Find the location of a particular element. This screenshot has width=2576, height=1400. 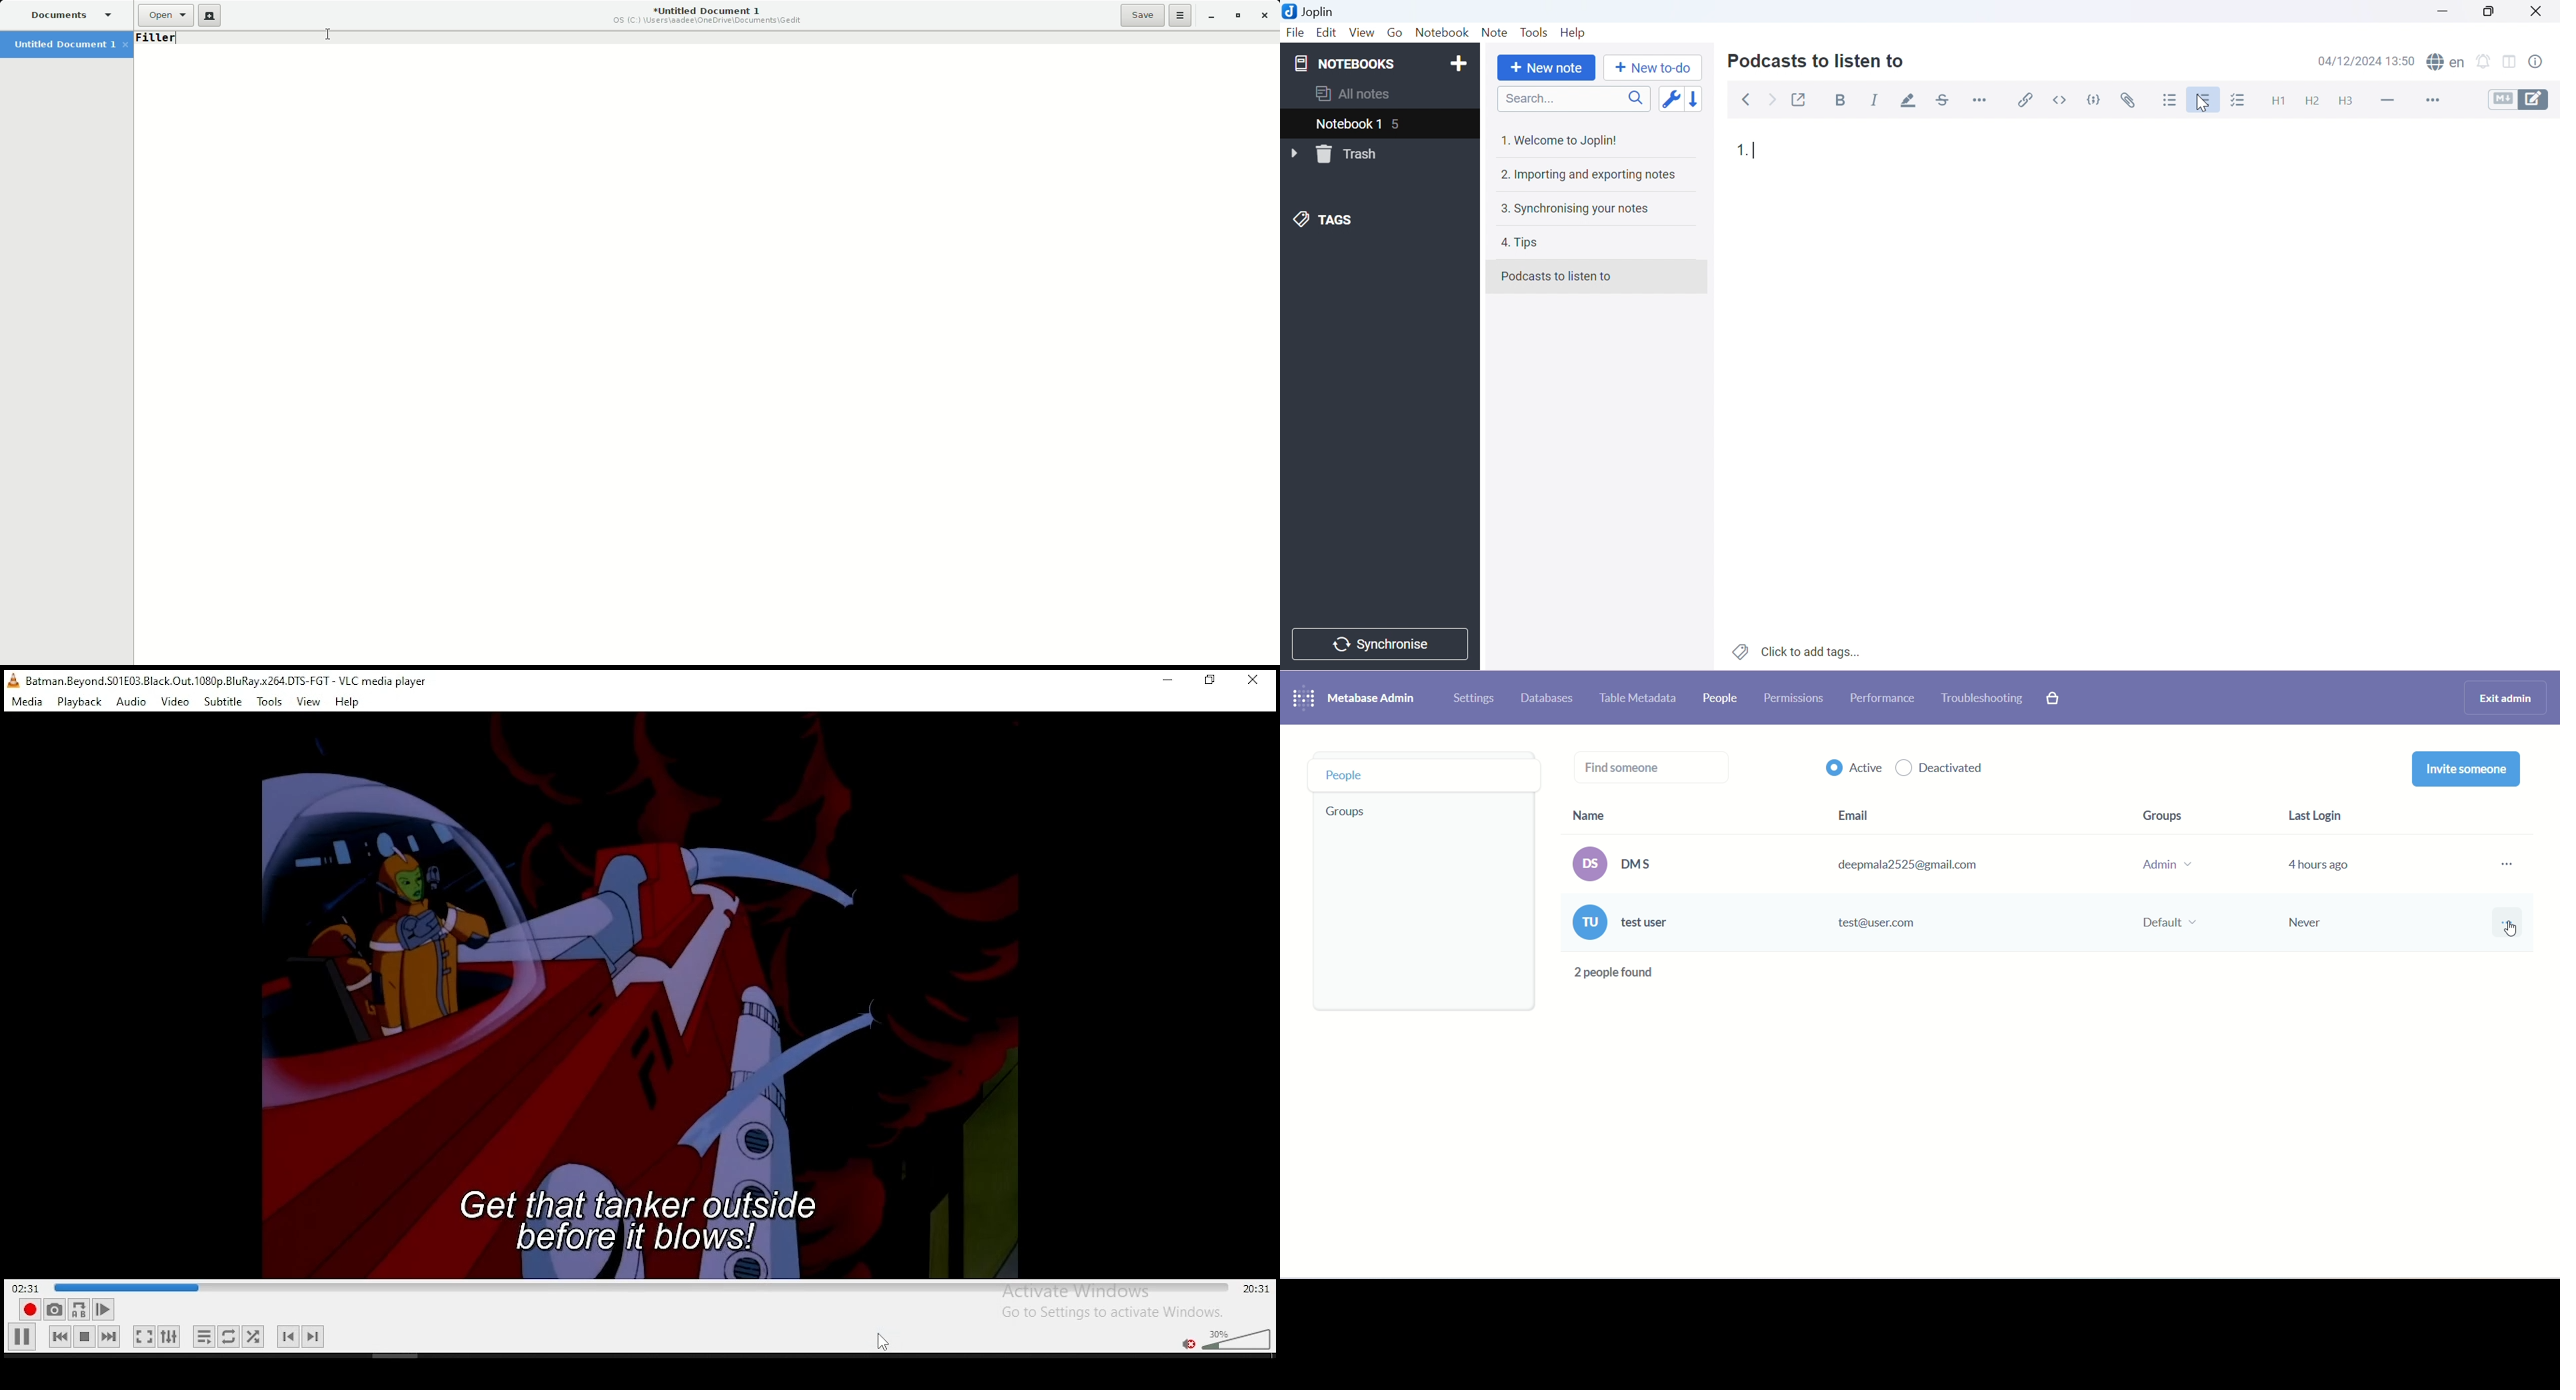

Restore is located at coordinates (1237, 16).